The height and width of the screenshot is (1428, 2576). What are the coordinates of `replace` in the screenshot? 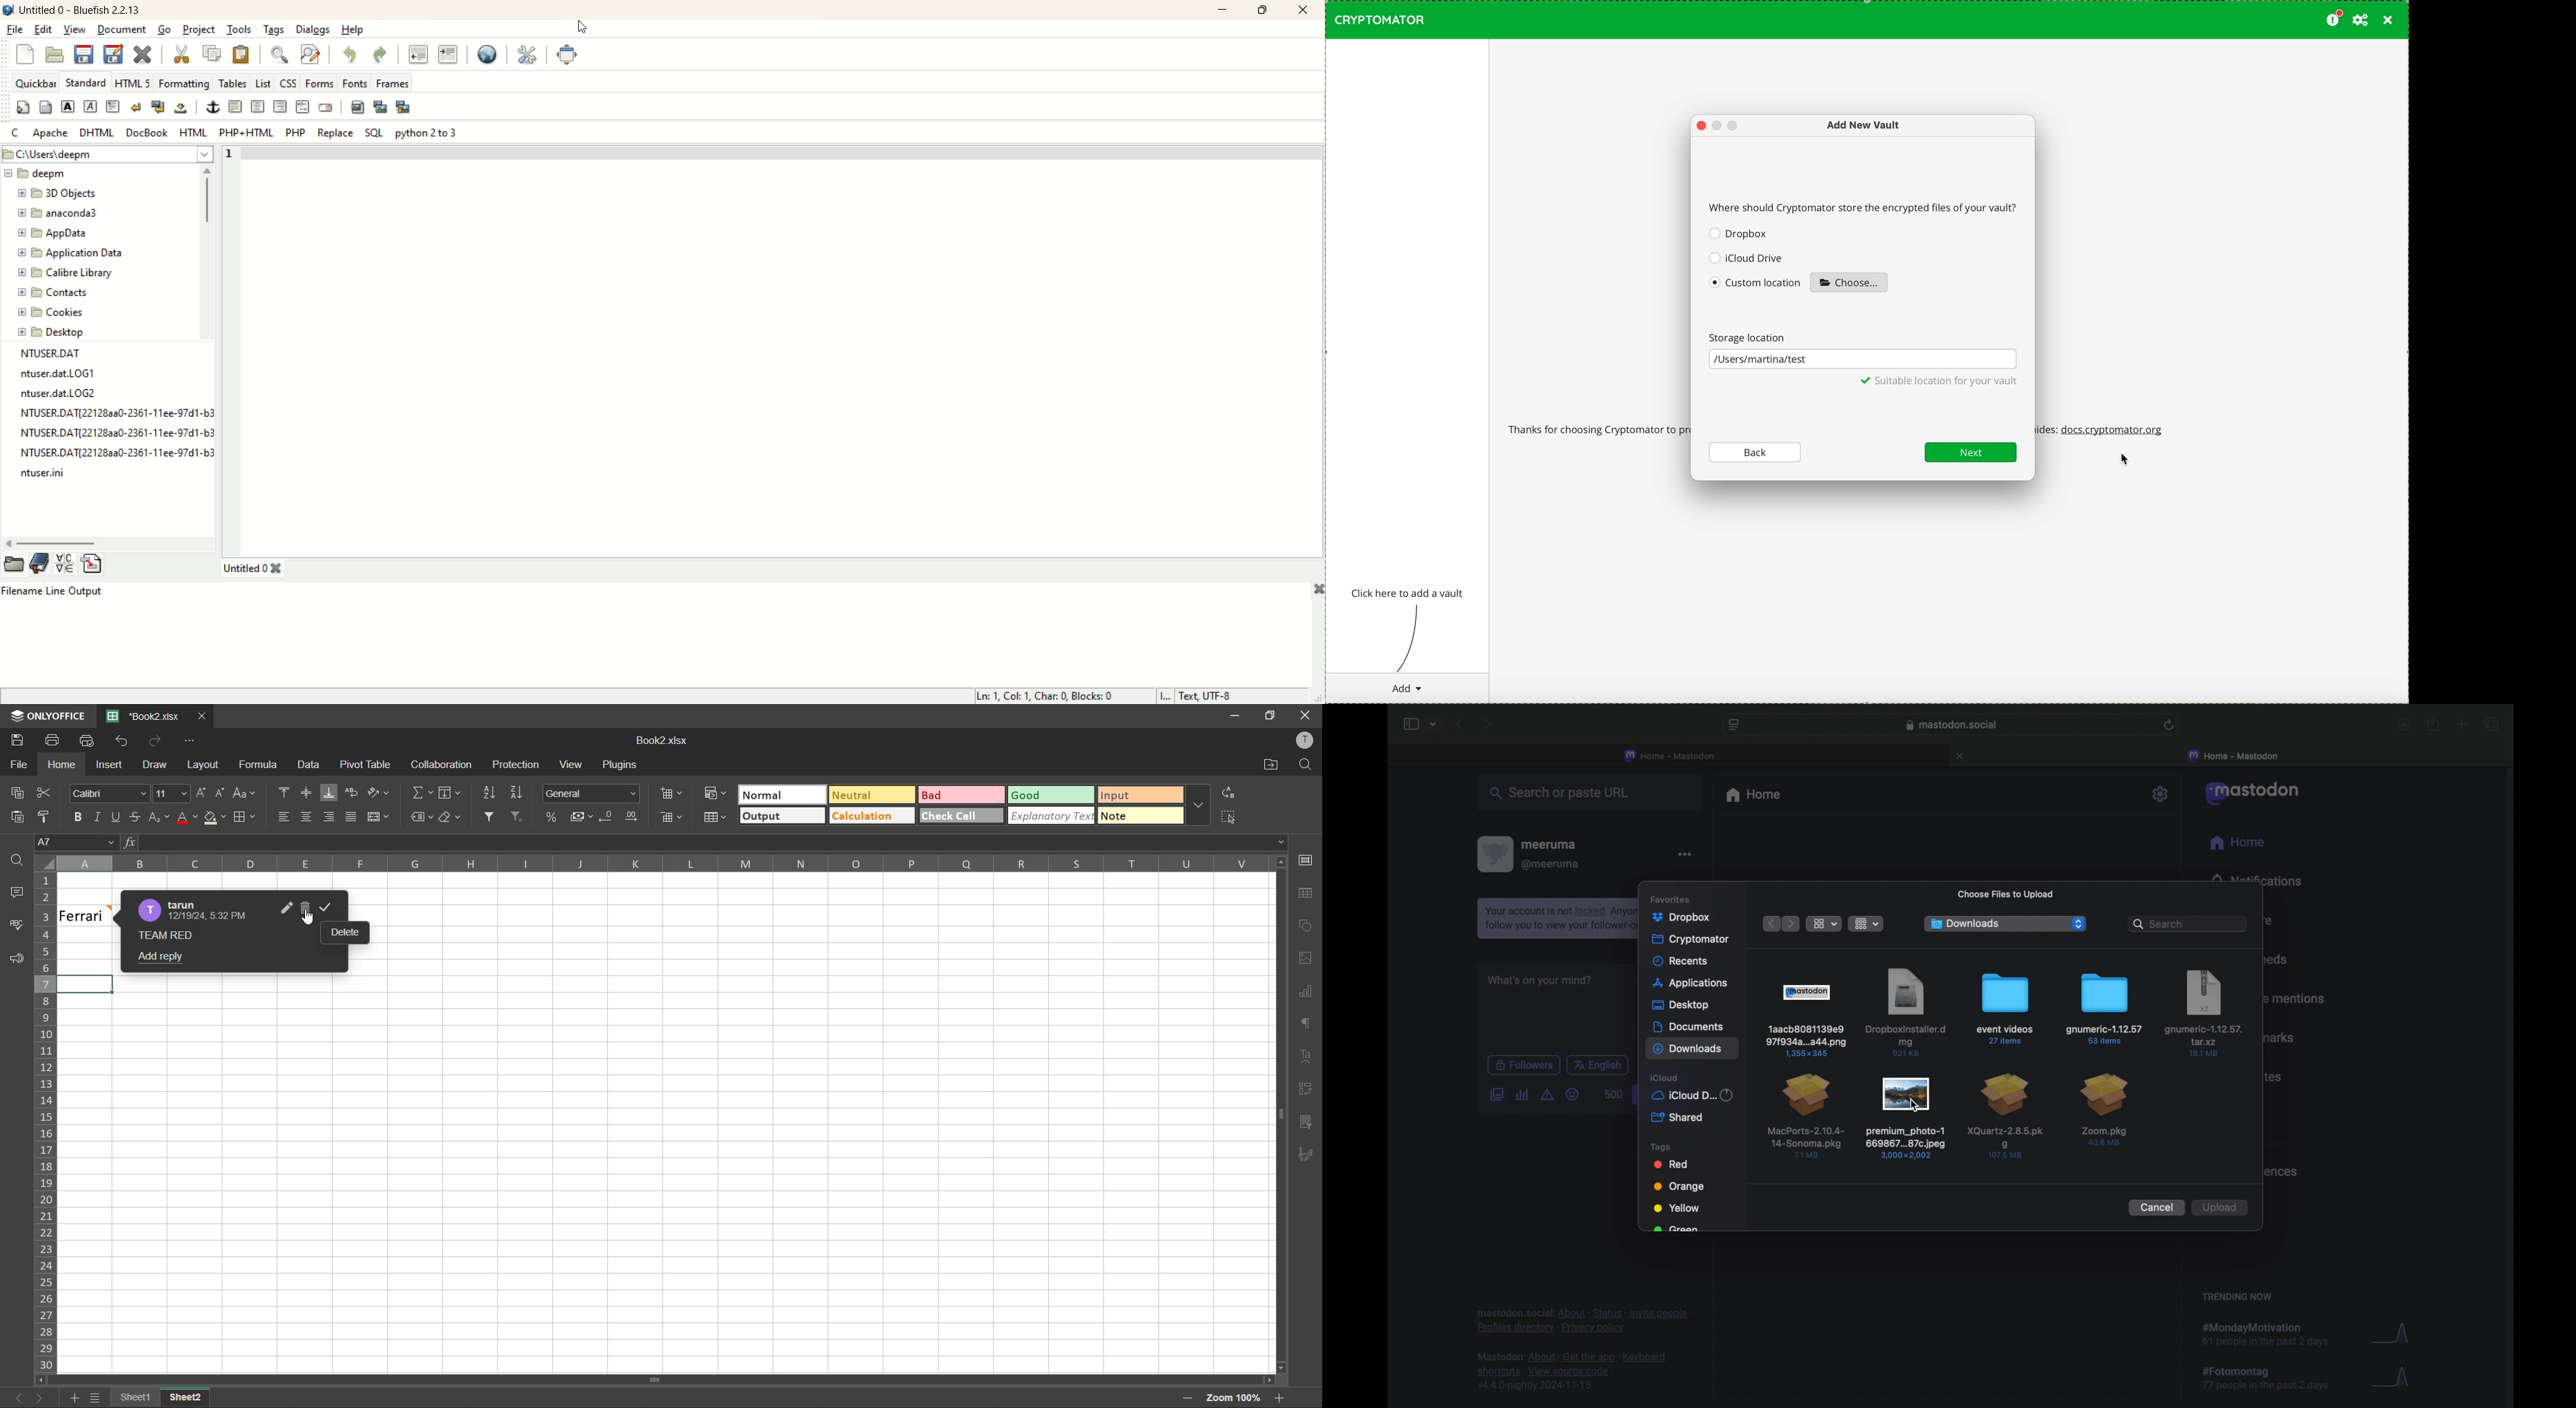 It's located at (335, 133).